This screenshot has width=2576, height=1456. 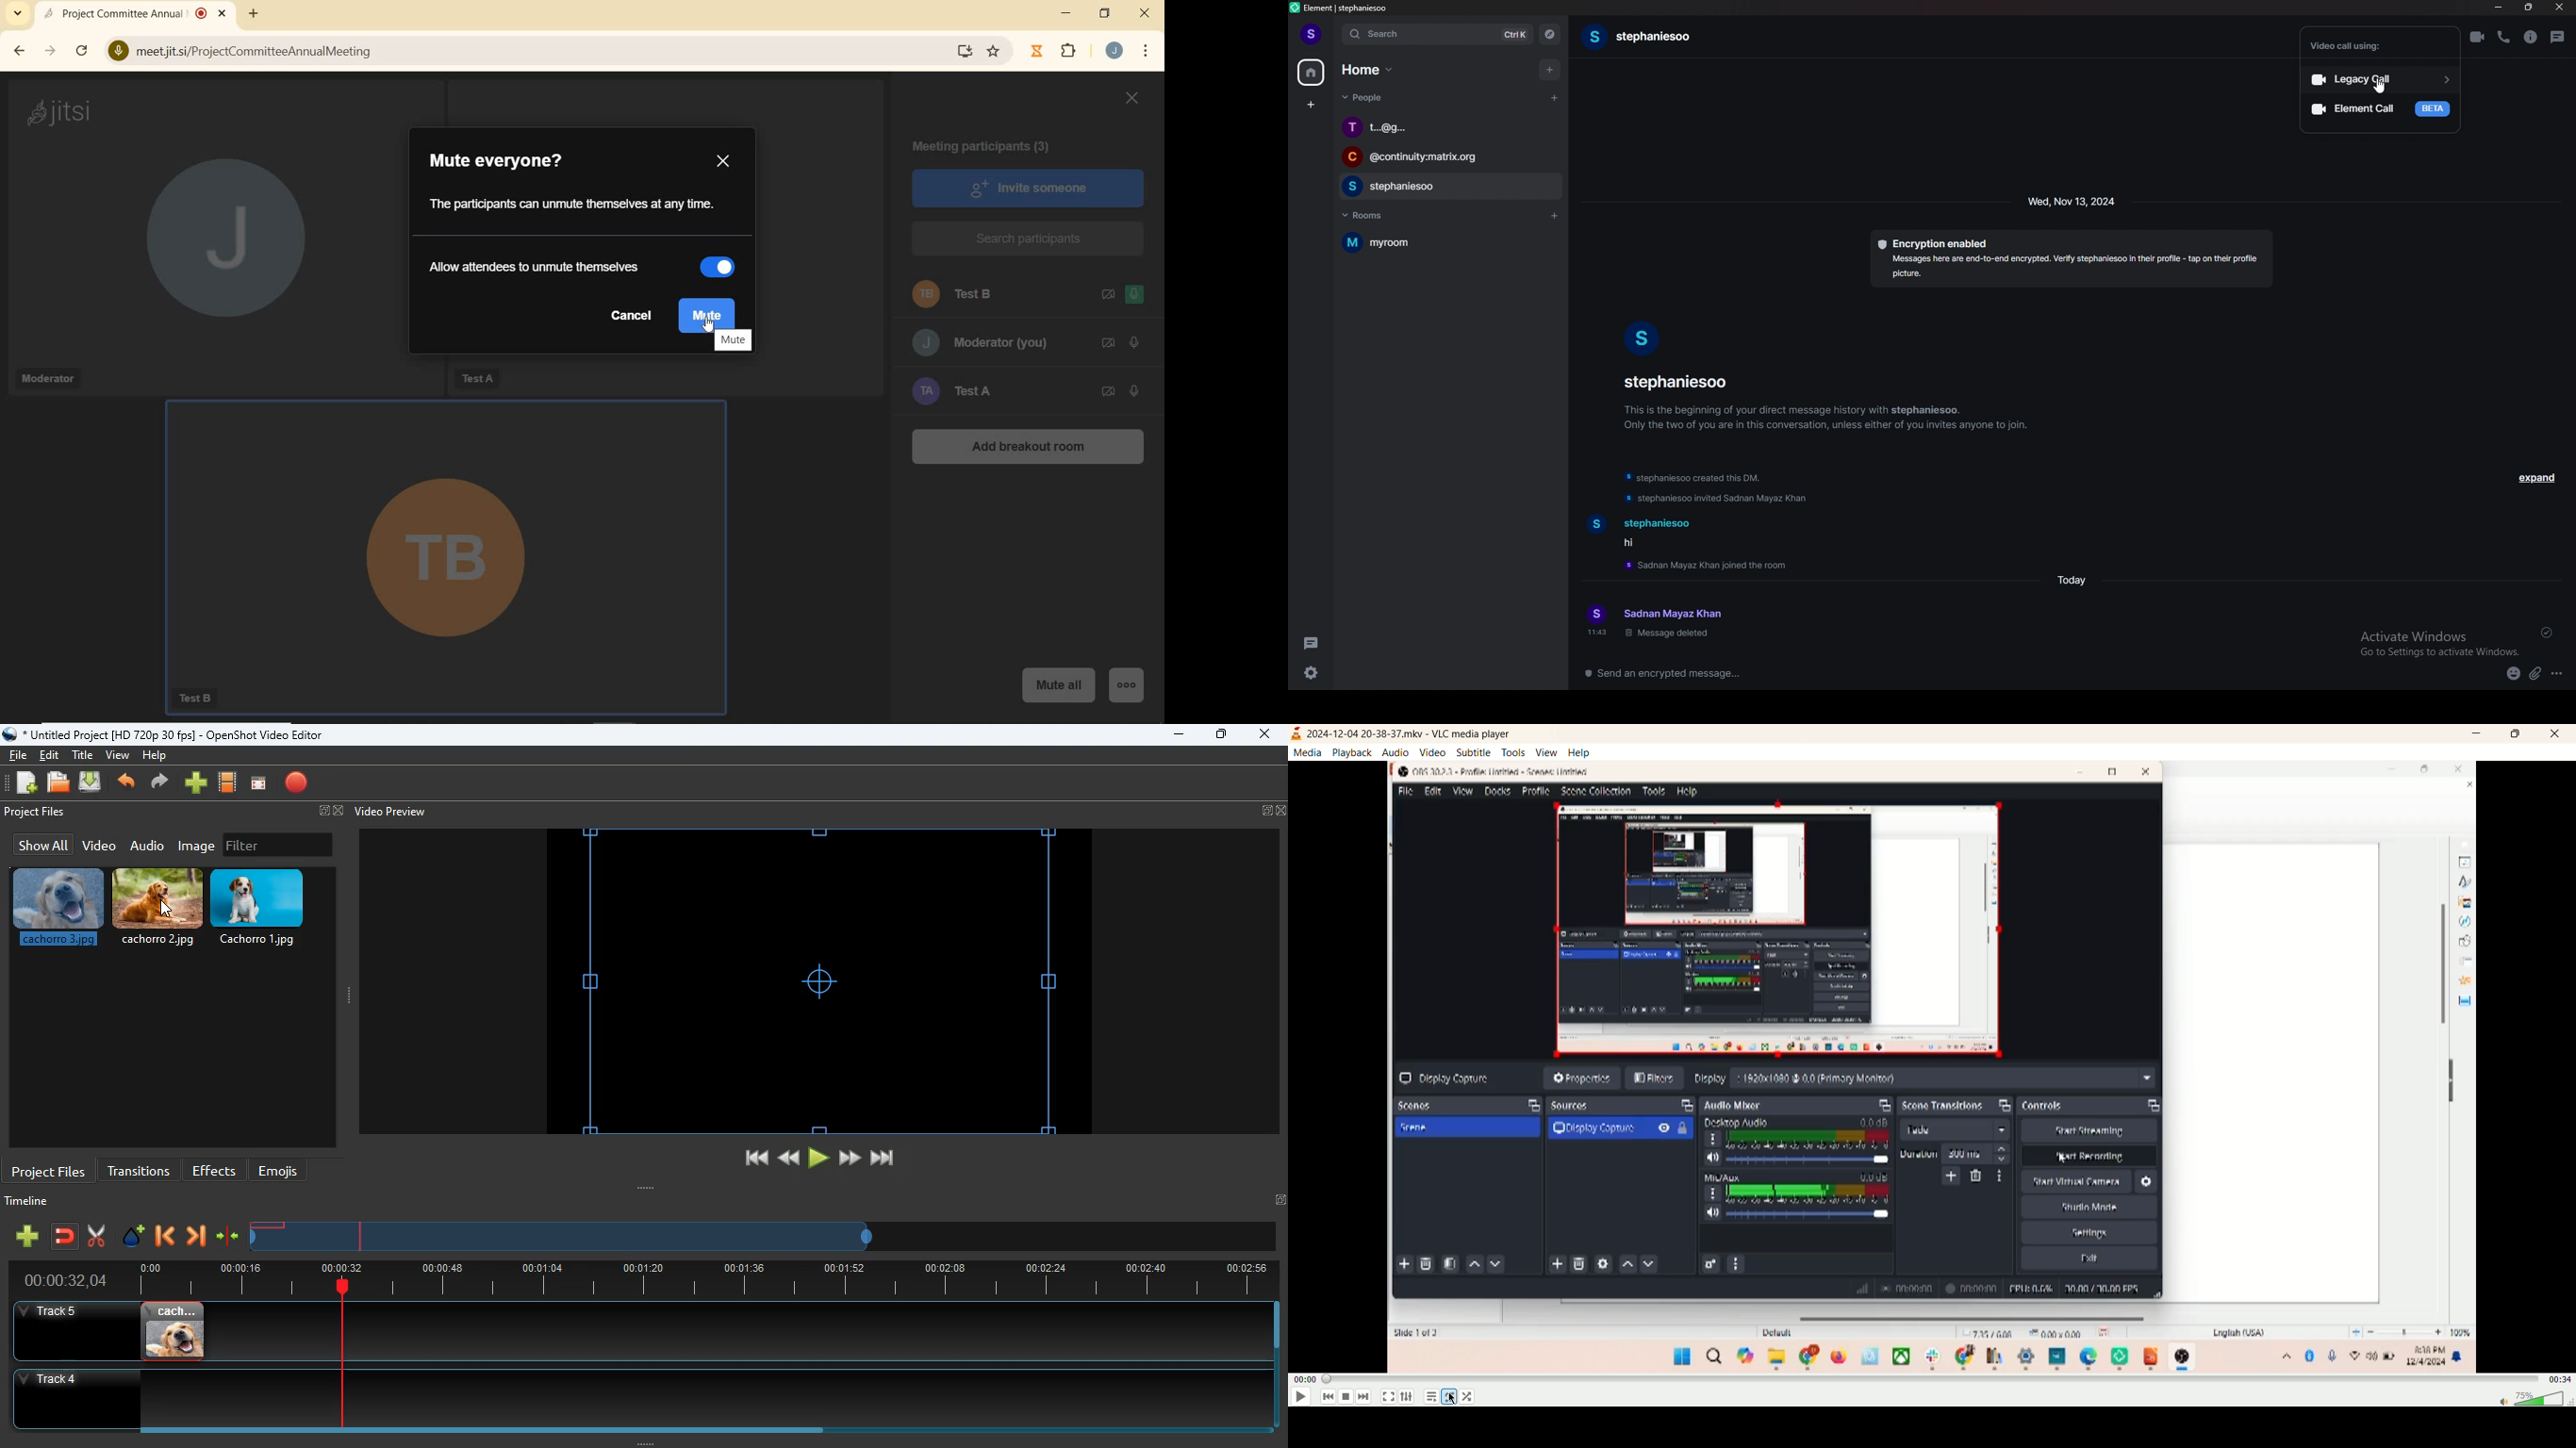 What do you see at coordinates (113, 12) in the screenshot?
I see `Project Committee Annual` at bounding box center [113, 12].